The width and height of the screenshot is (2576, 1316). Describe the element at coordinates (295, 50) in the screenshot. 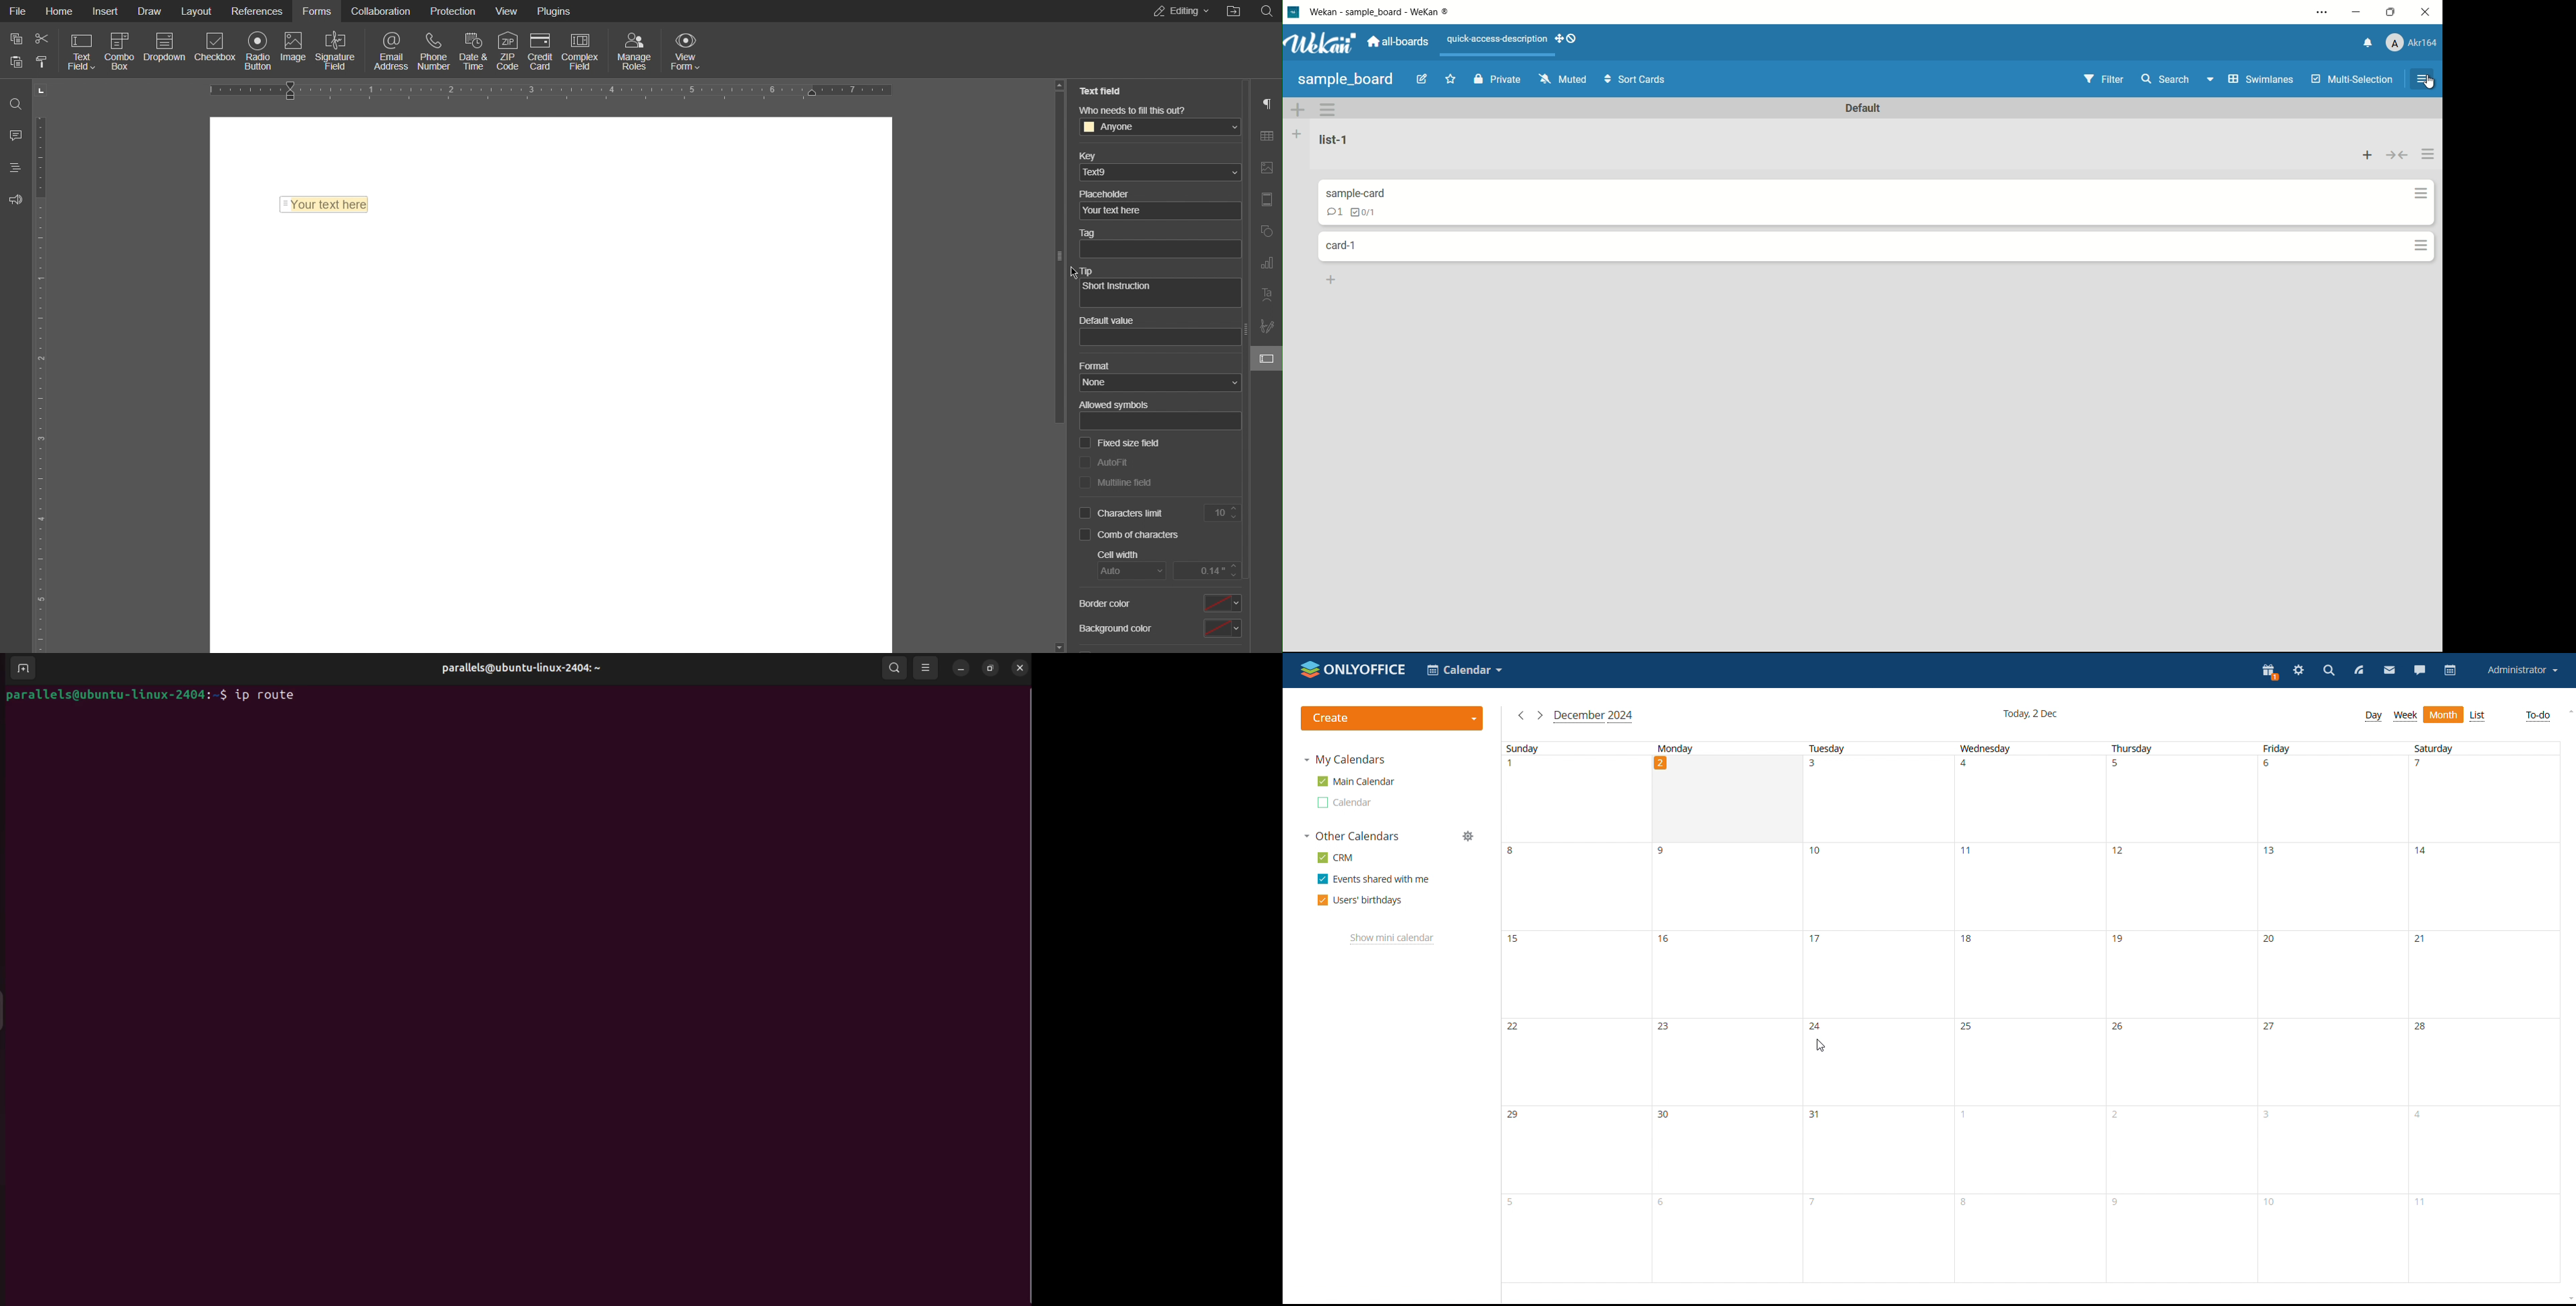

I see `Image` at that location.